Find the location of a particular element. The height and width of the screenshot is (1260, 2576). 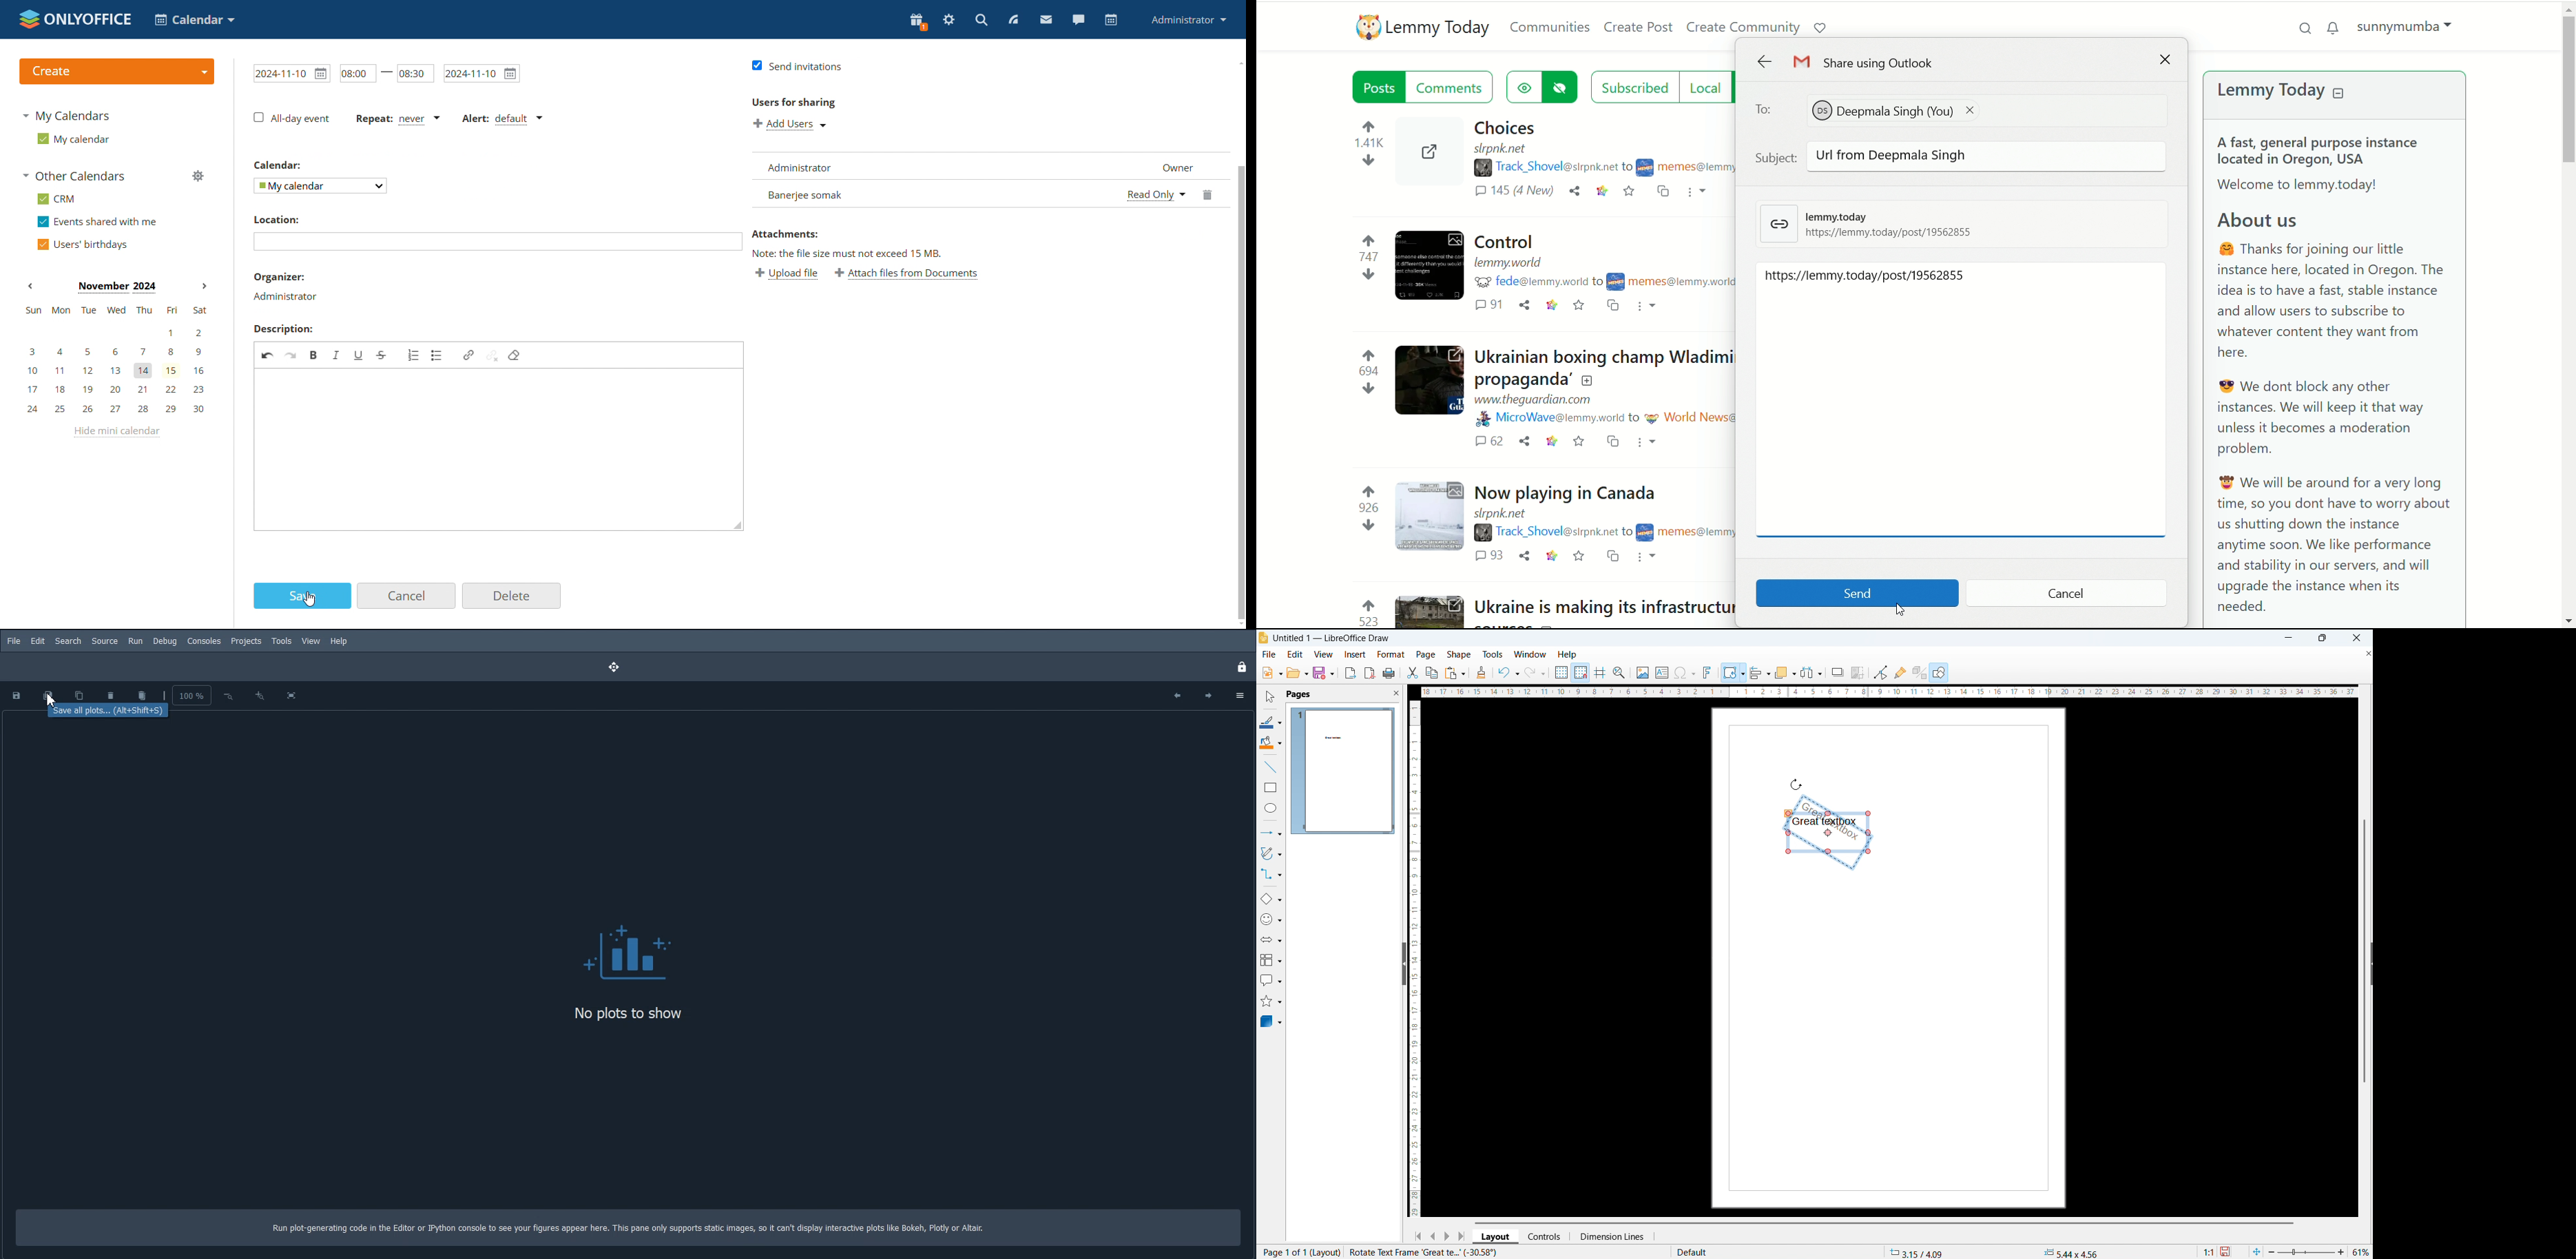

align is located at coordinates (1761, 672).